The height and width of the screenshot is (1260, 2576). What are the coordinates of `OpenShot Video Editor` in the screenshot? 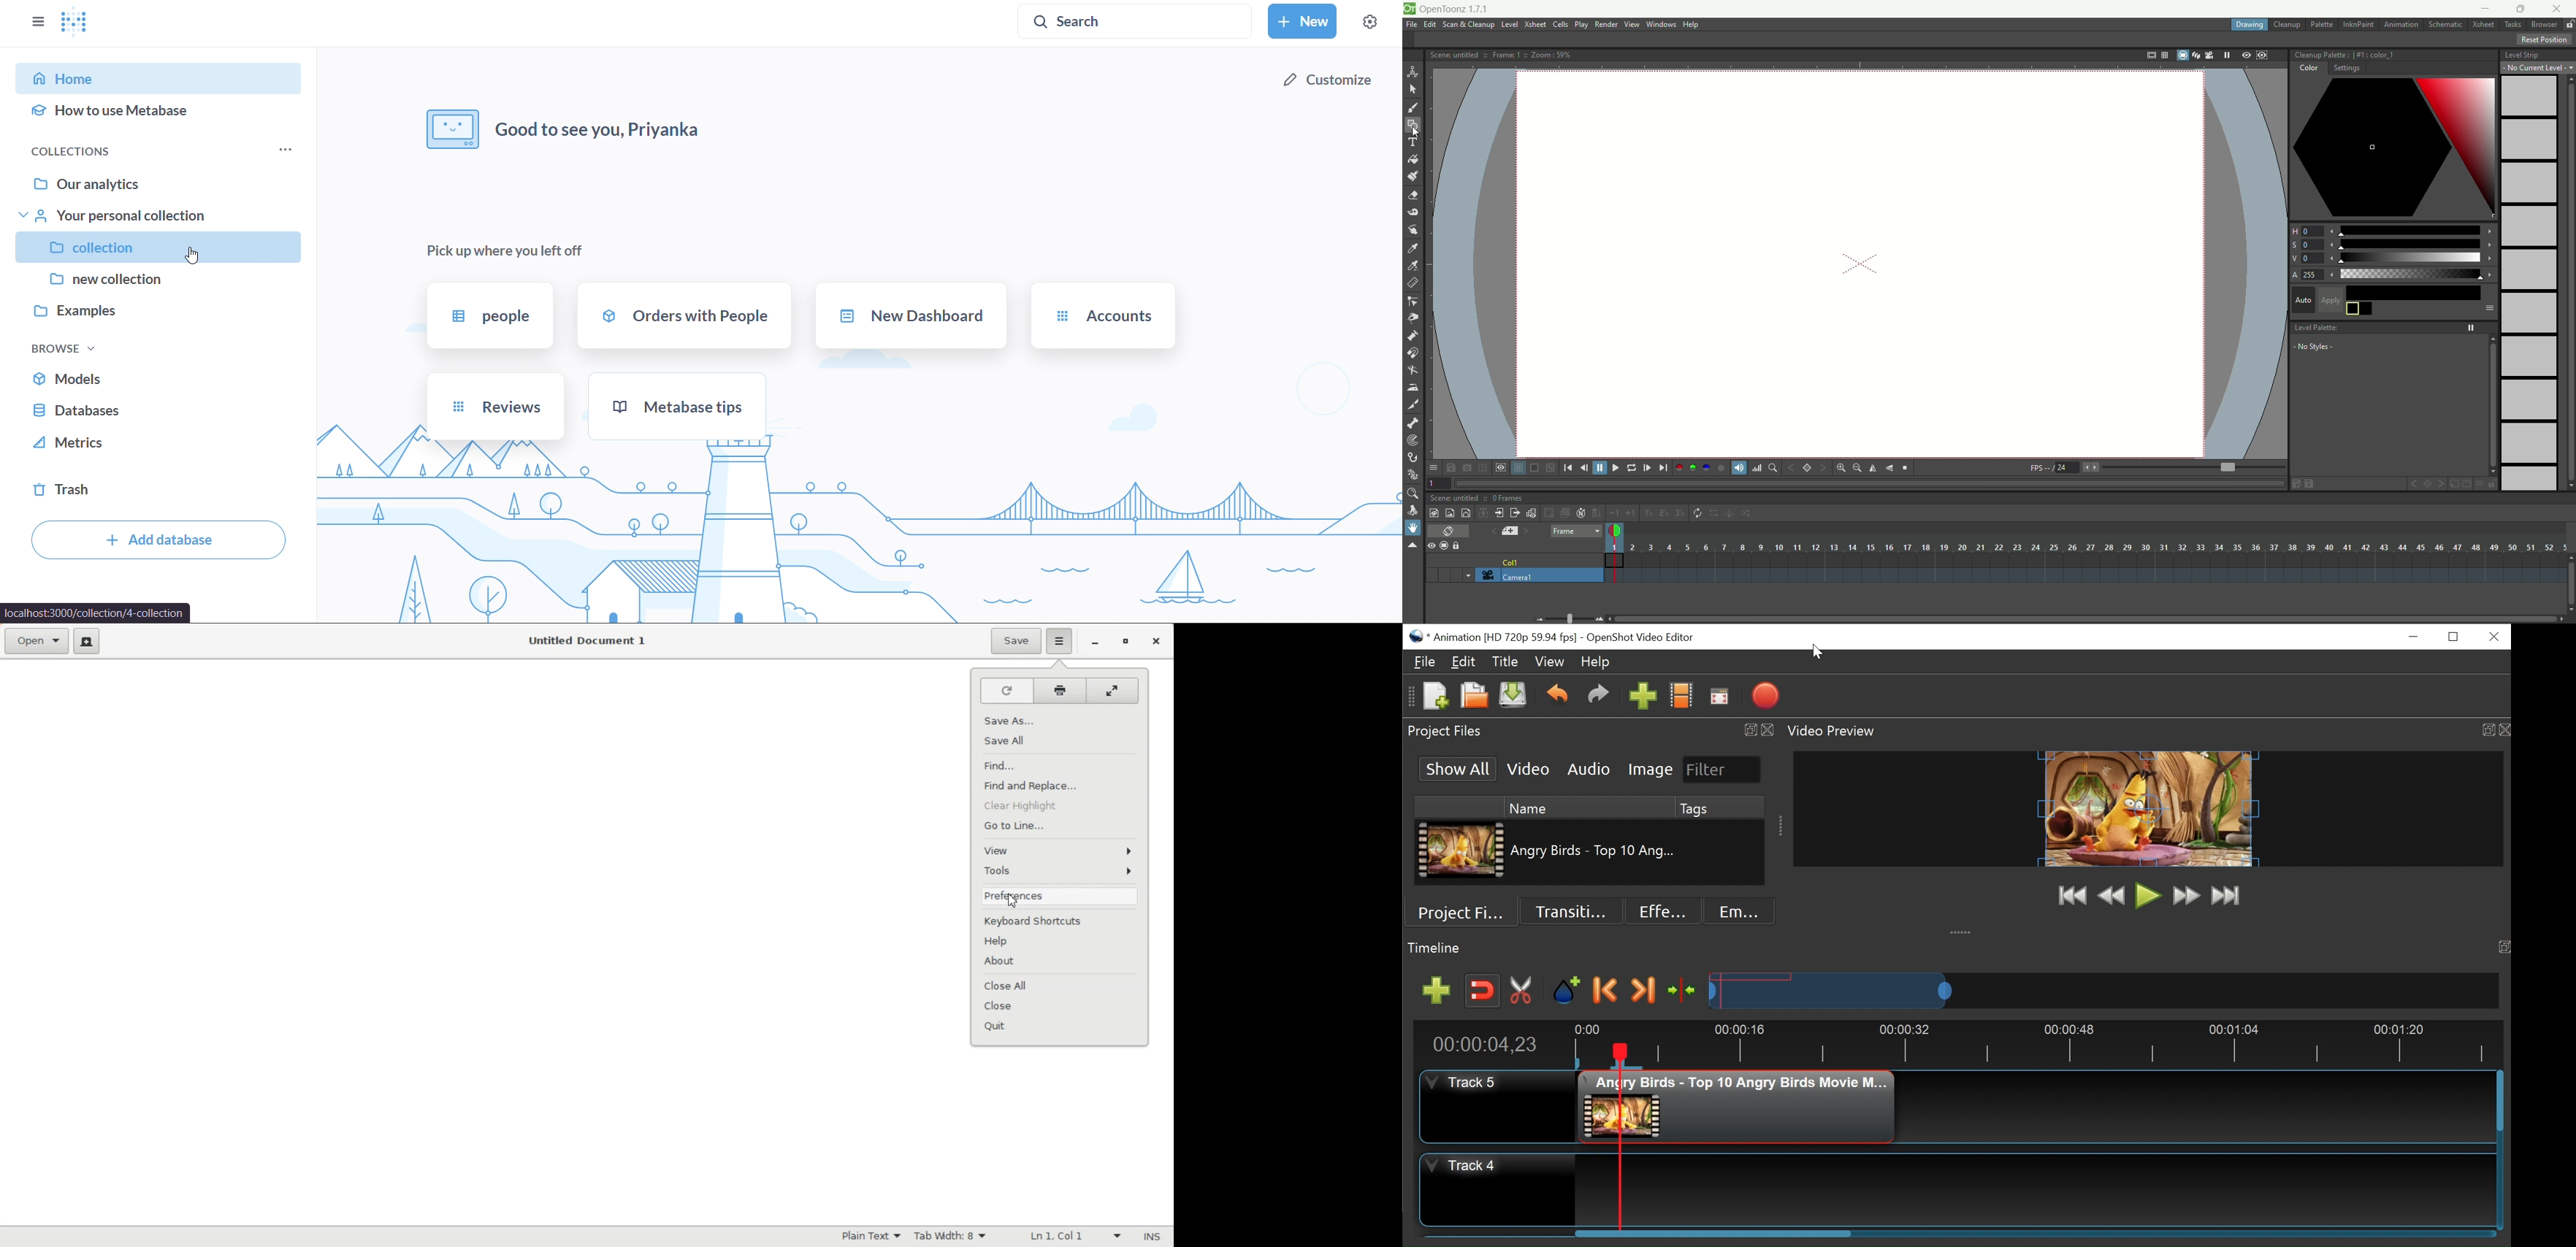 It's located at (1636, 638).